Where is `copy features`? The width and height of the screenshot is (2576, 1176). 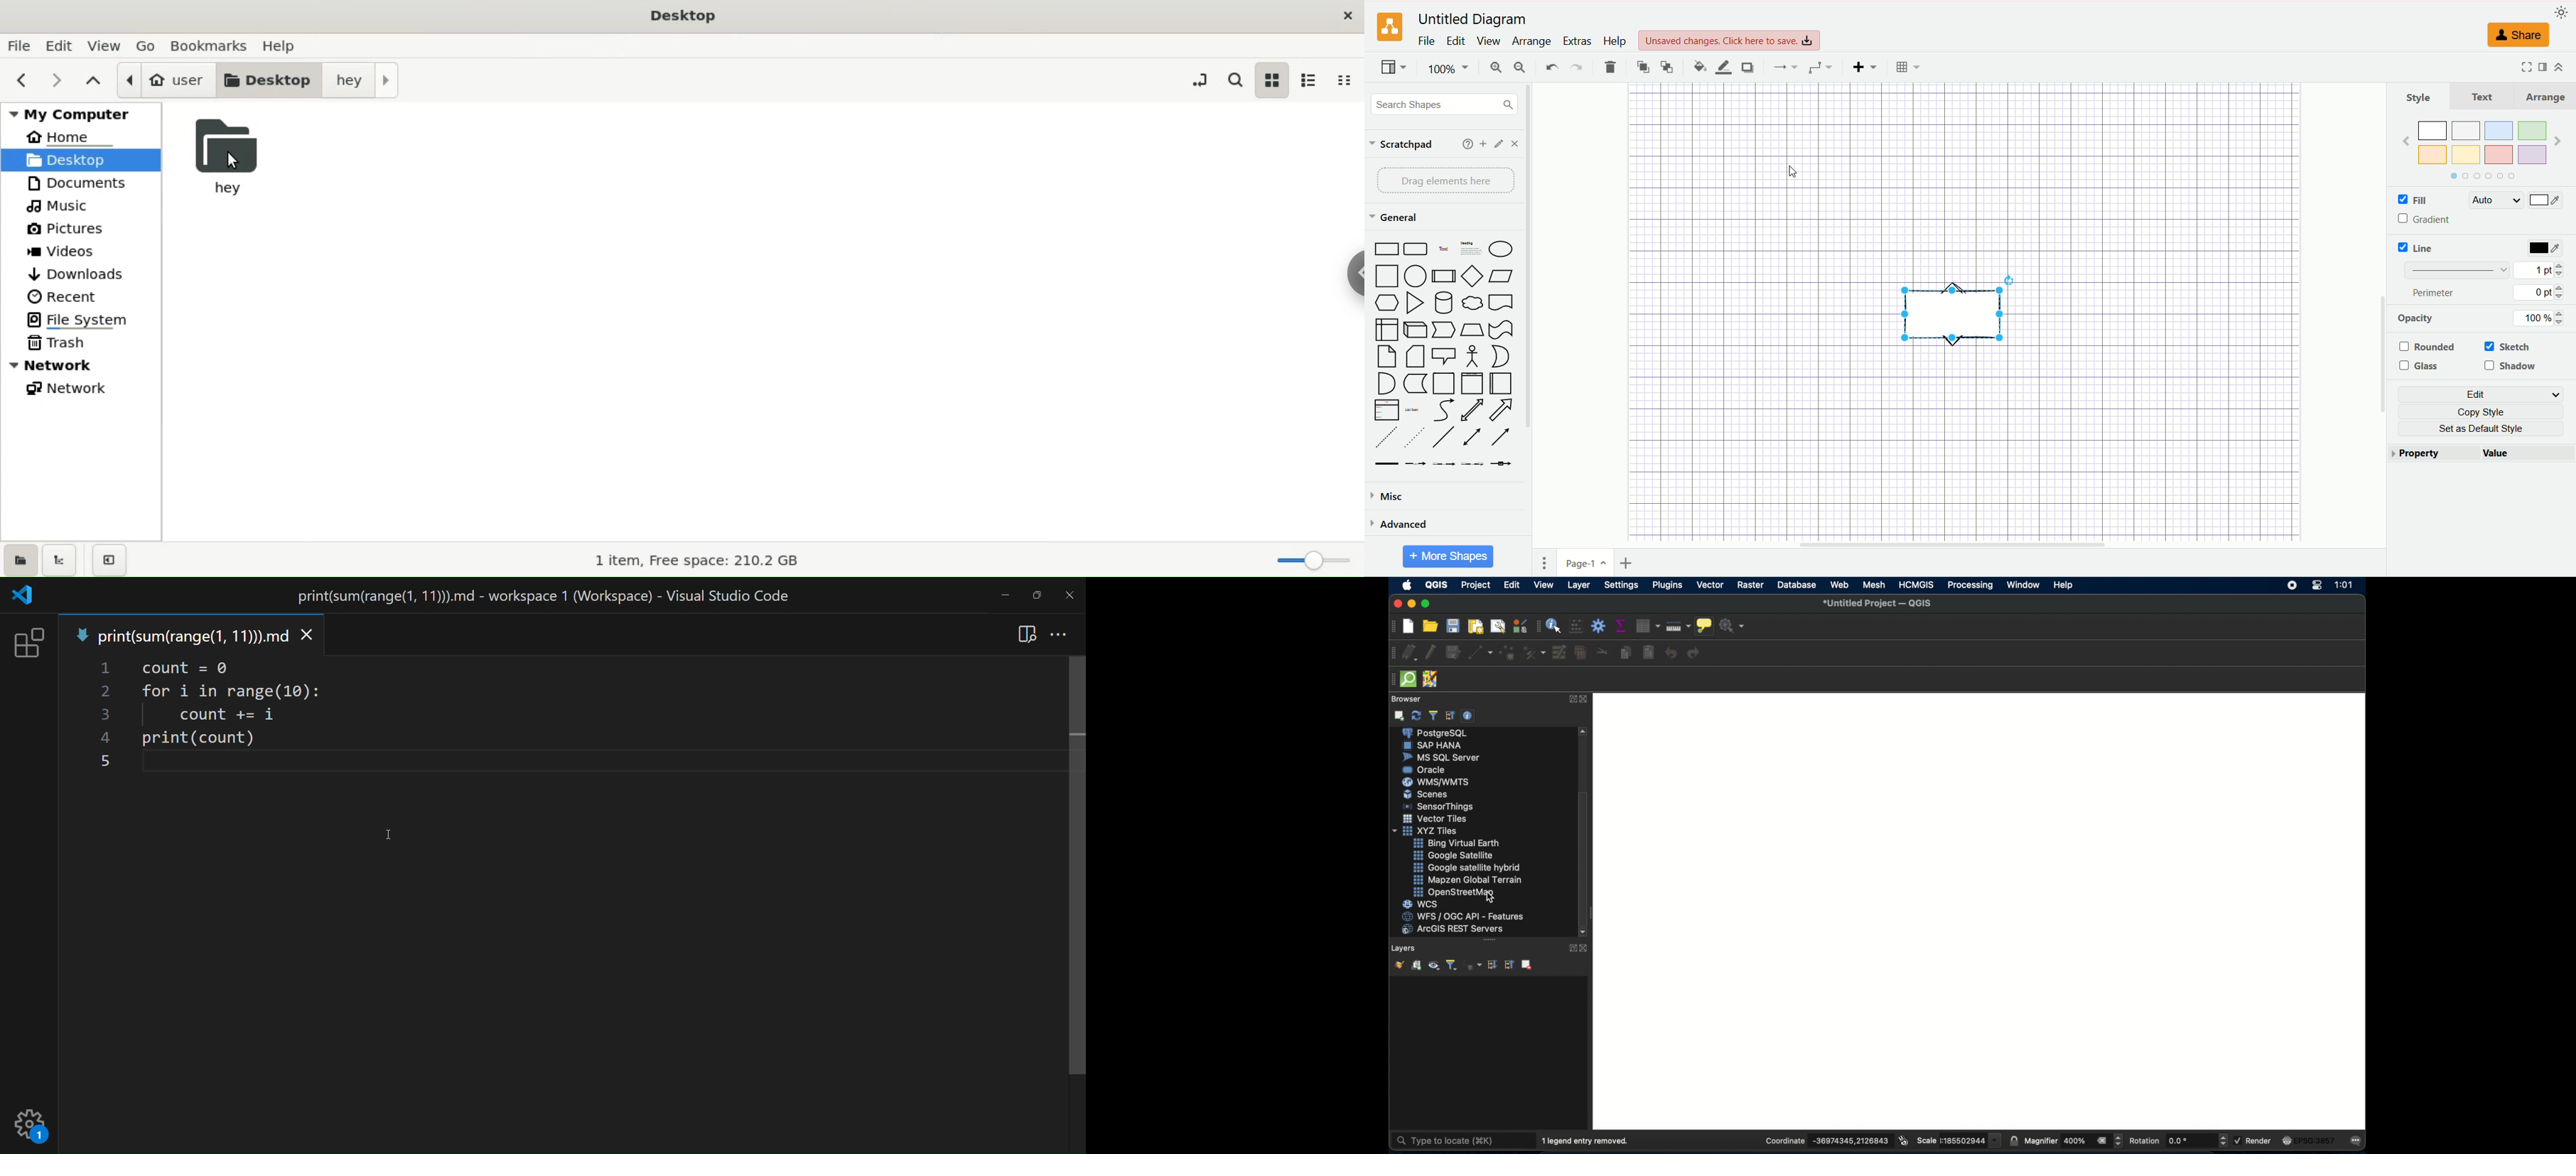 copy features is located at coordinates (1625, 653).